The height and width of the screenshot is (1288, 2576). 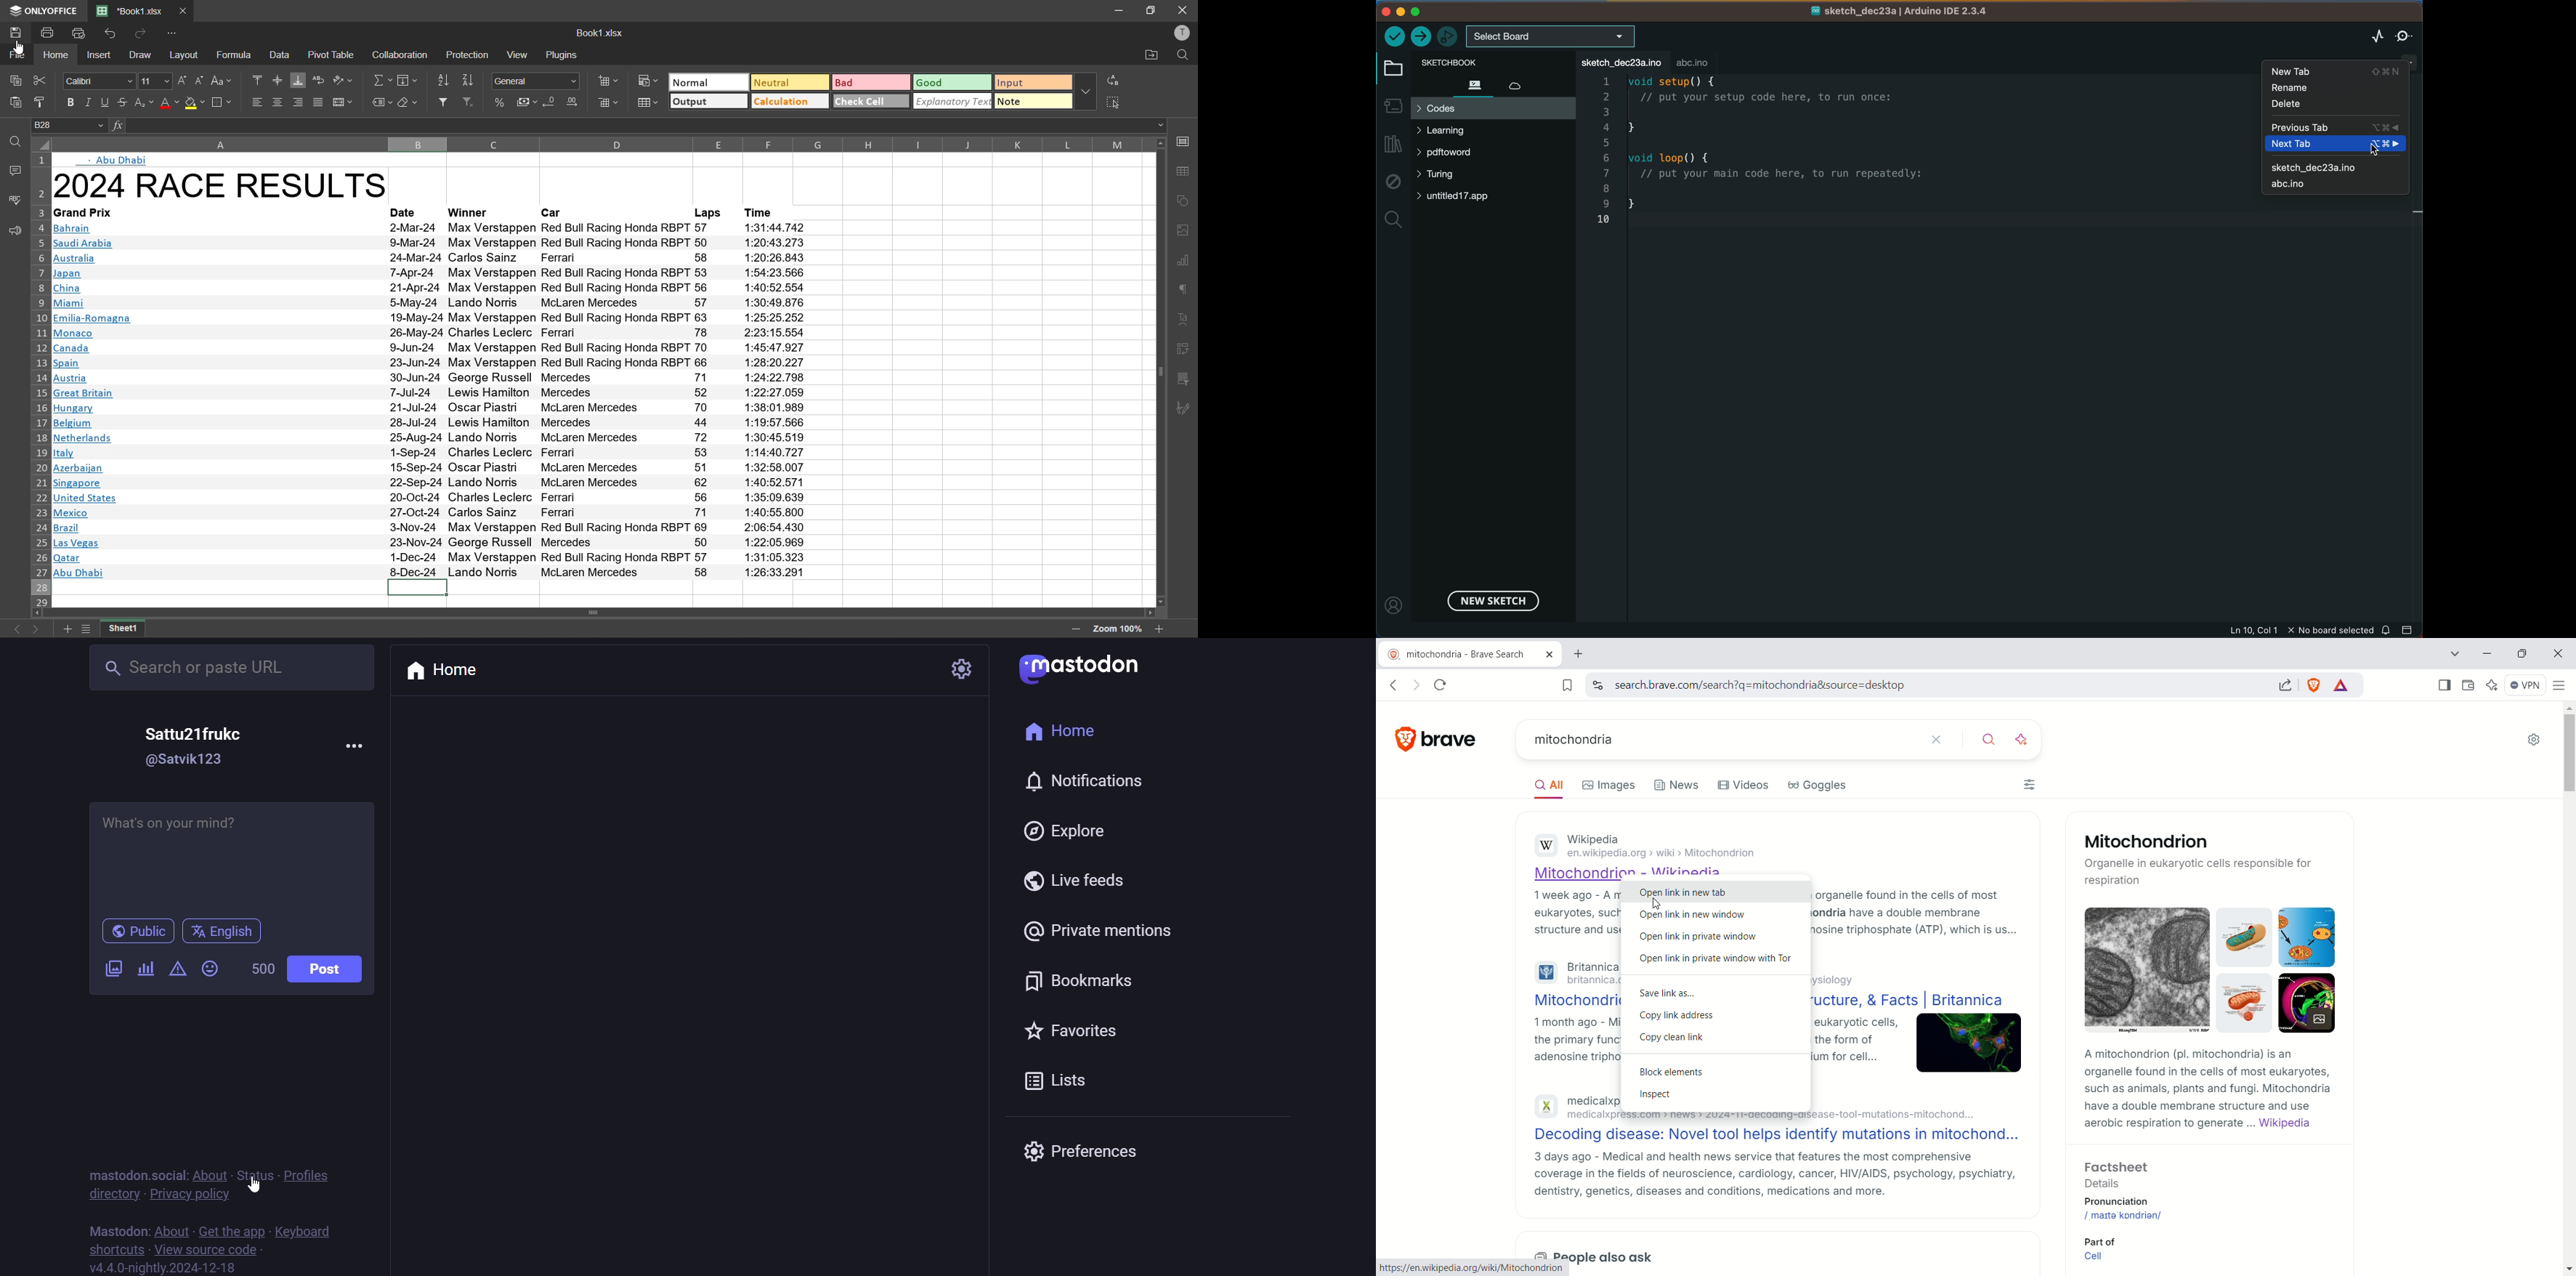 I want to click on copy, so click(x=12, y=82).